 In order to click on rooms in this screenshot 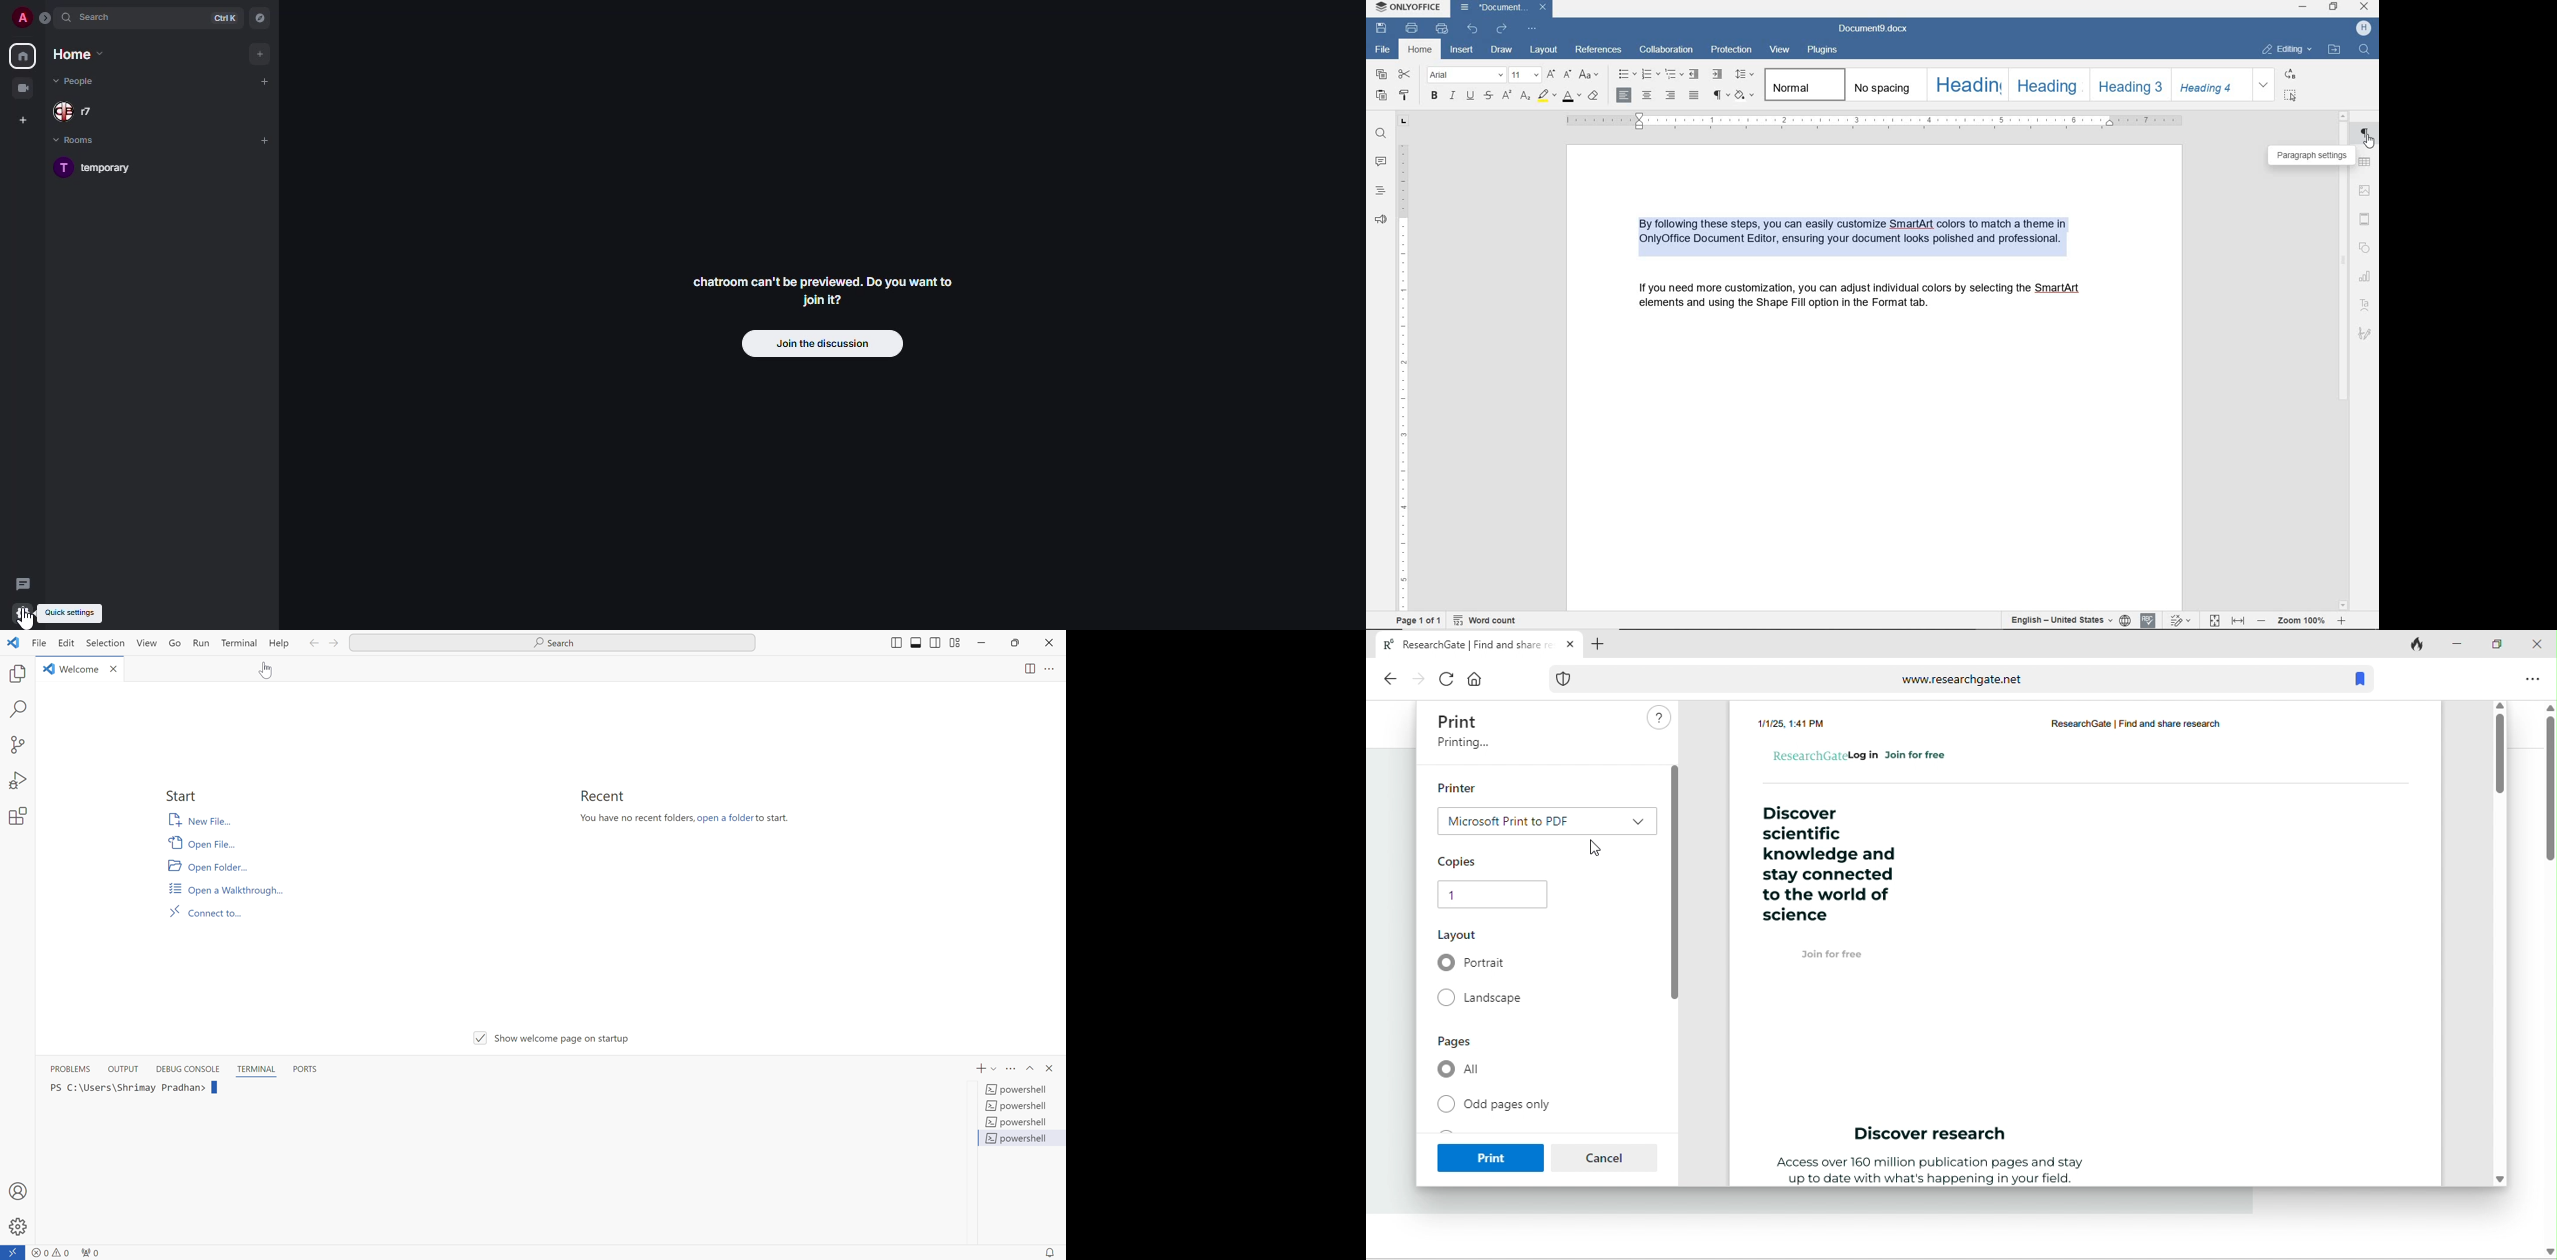, I will do `click(89, 141)`.